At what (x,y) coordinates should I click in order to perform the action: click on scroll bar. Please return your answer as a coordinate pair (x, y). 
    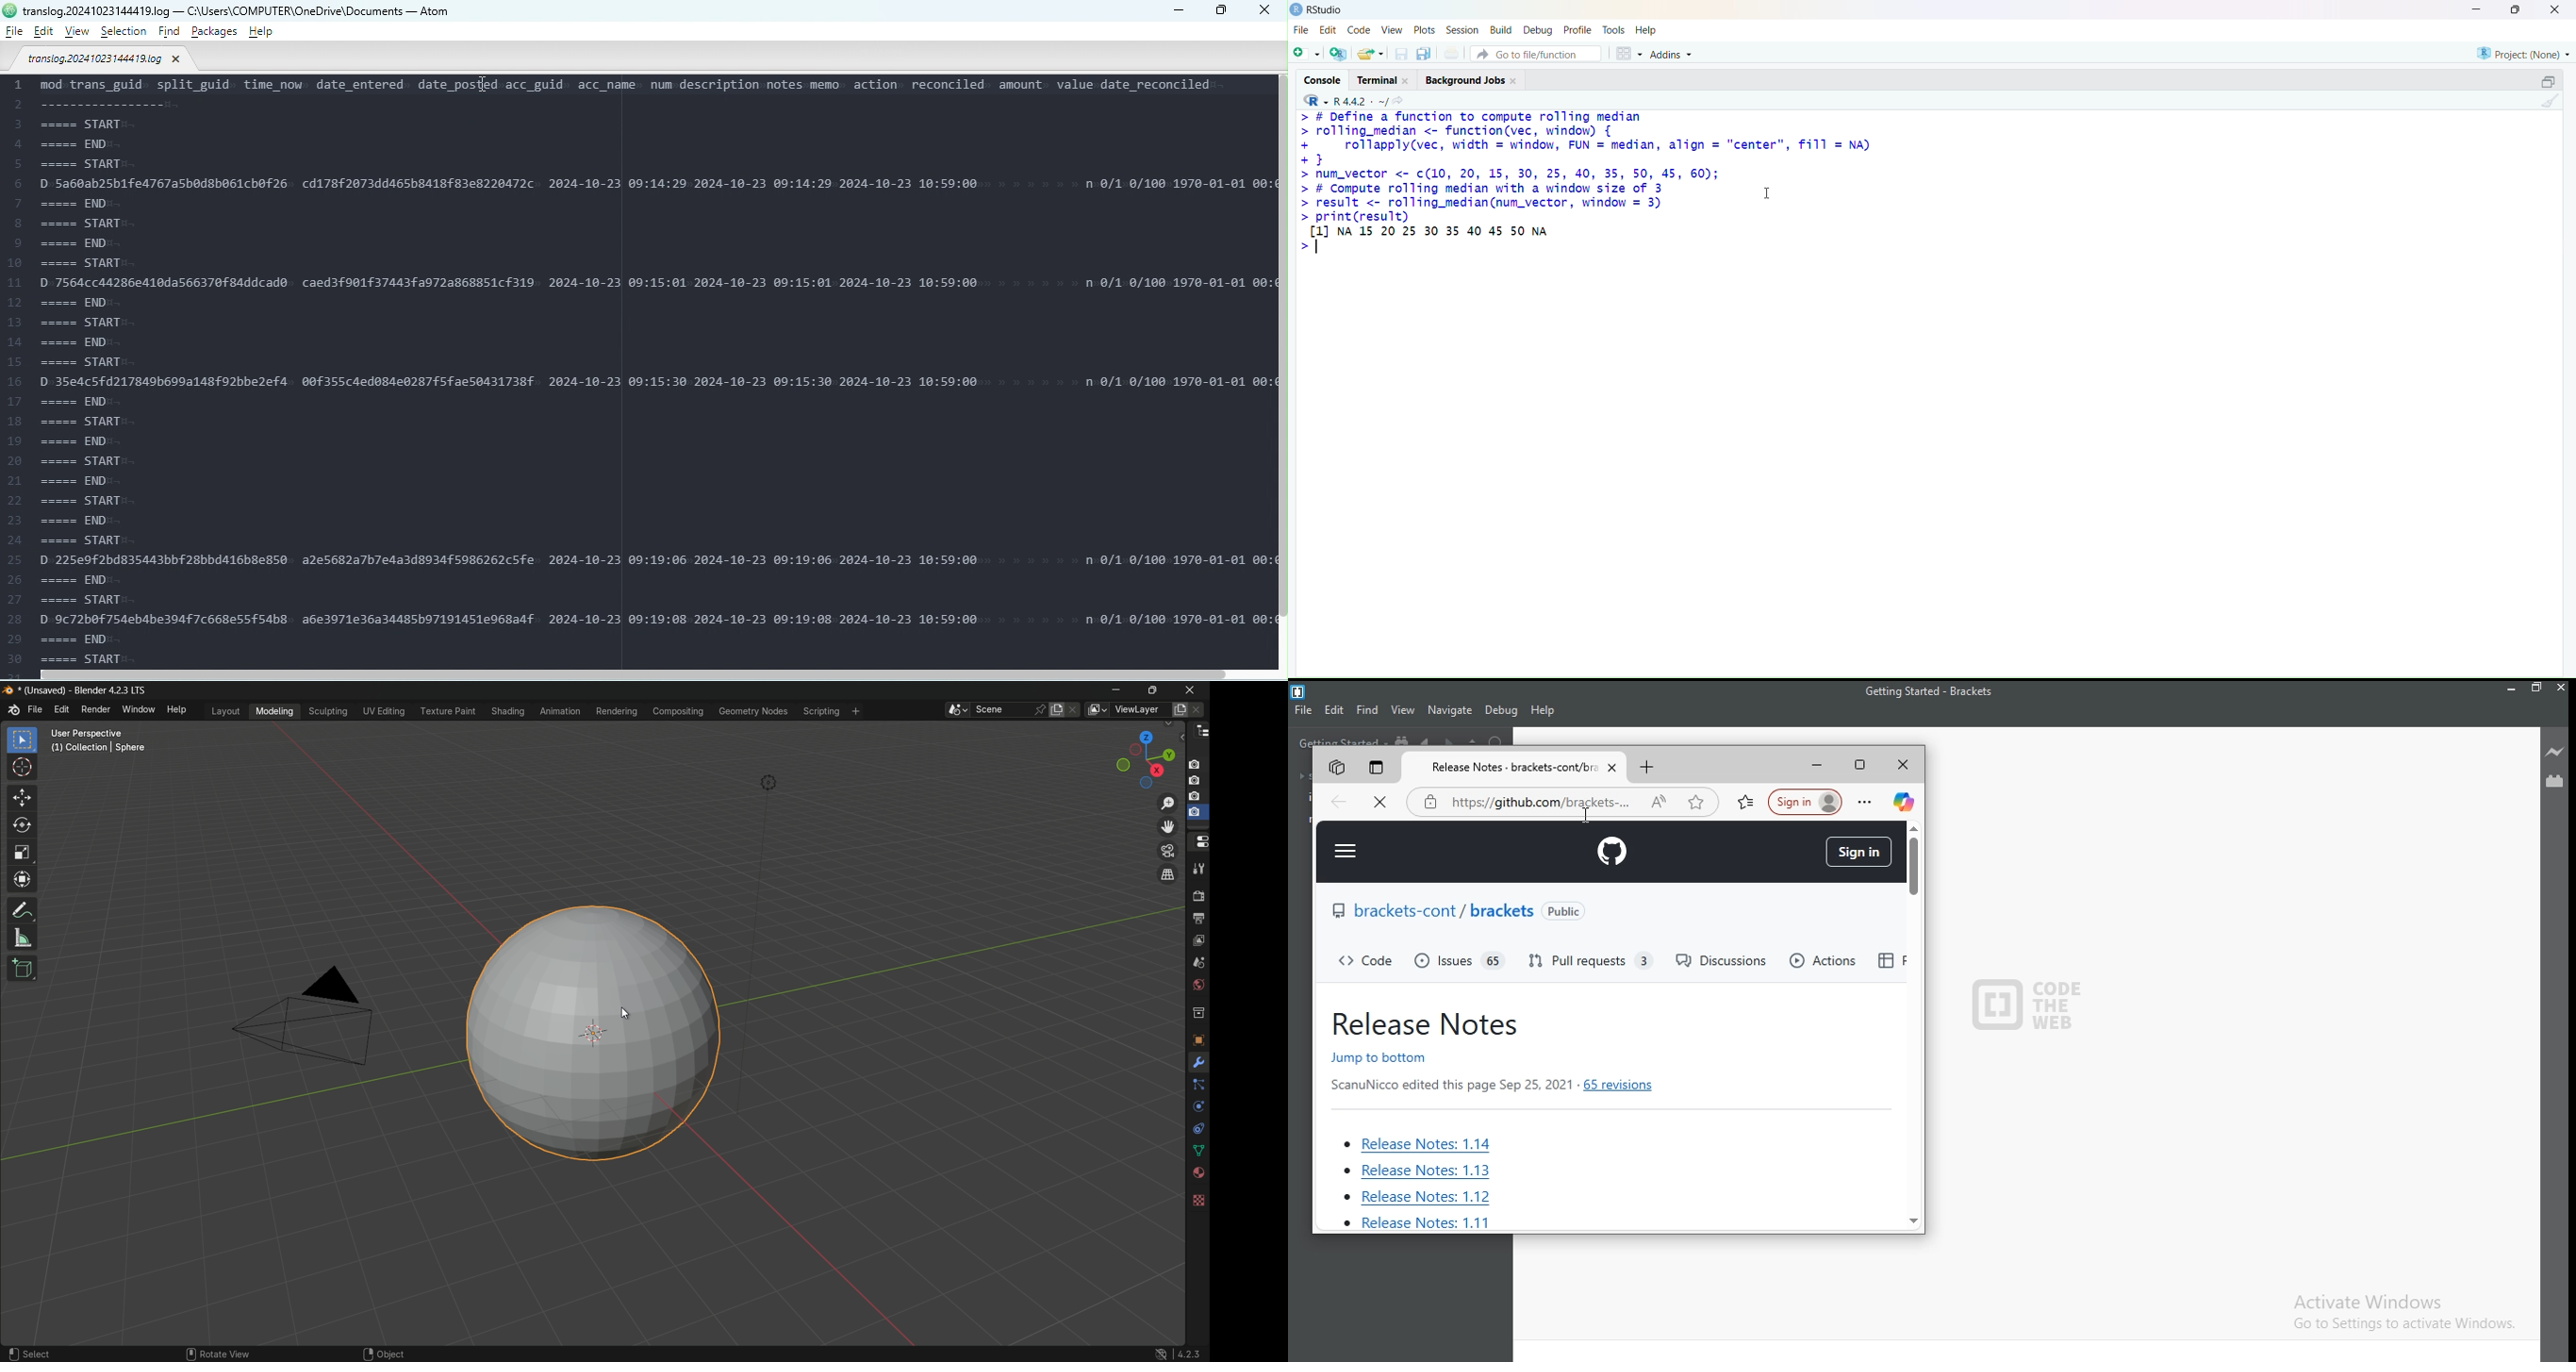
    Looking at the image, I should click on (1912, 1025).